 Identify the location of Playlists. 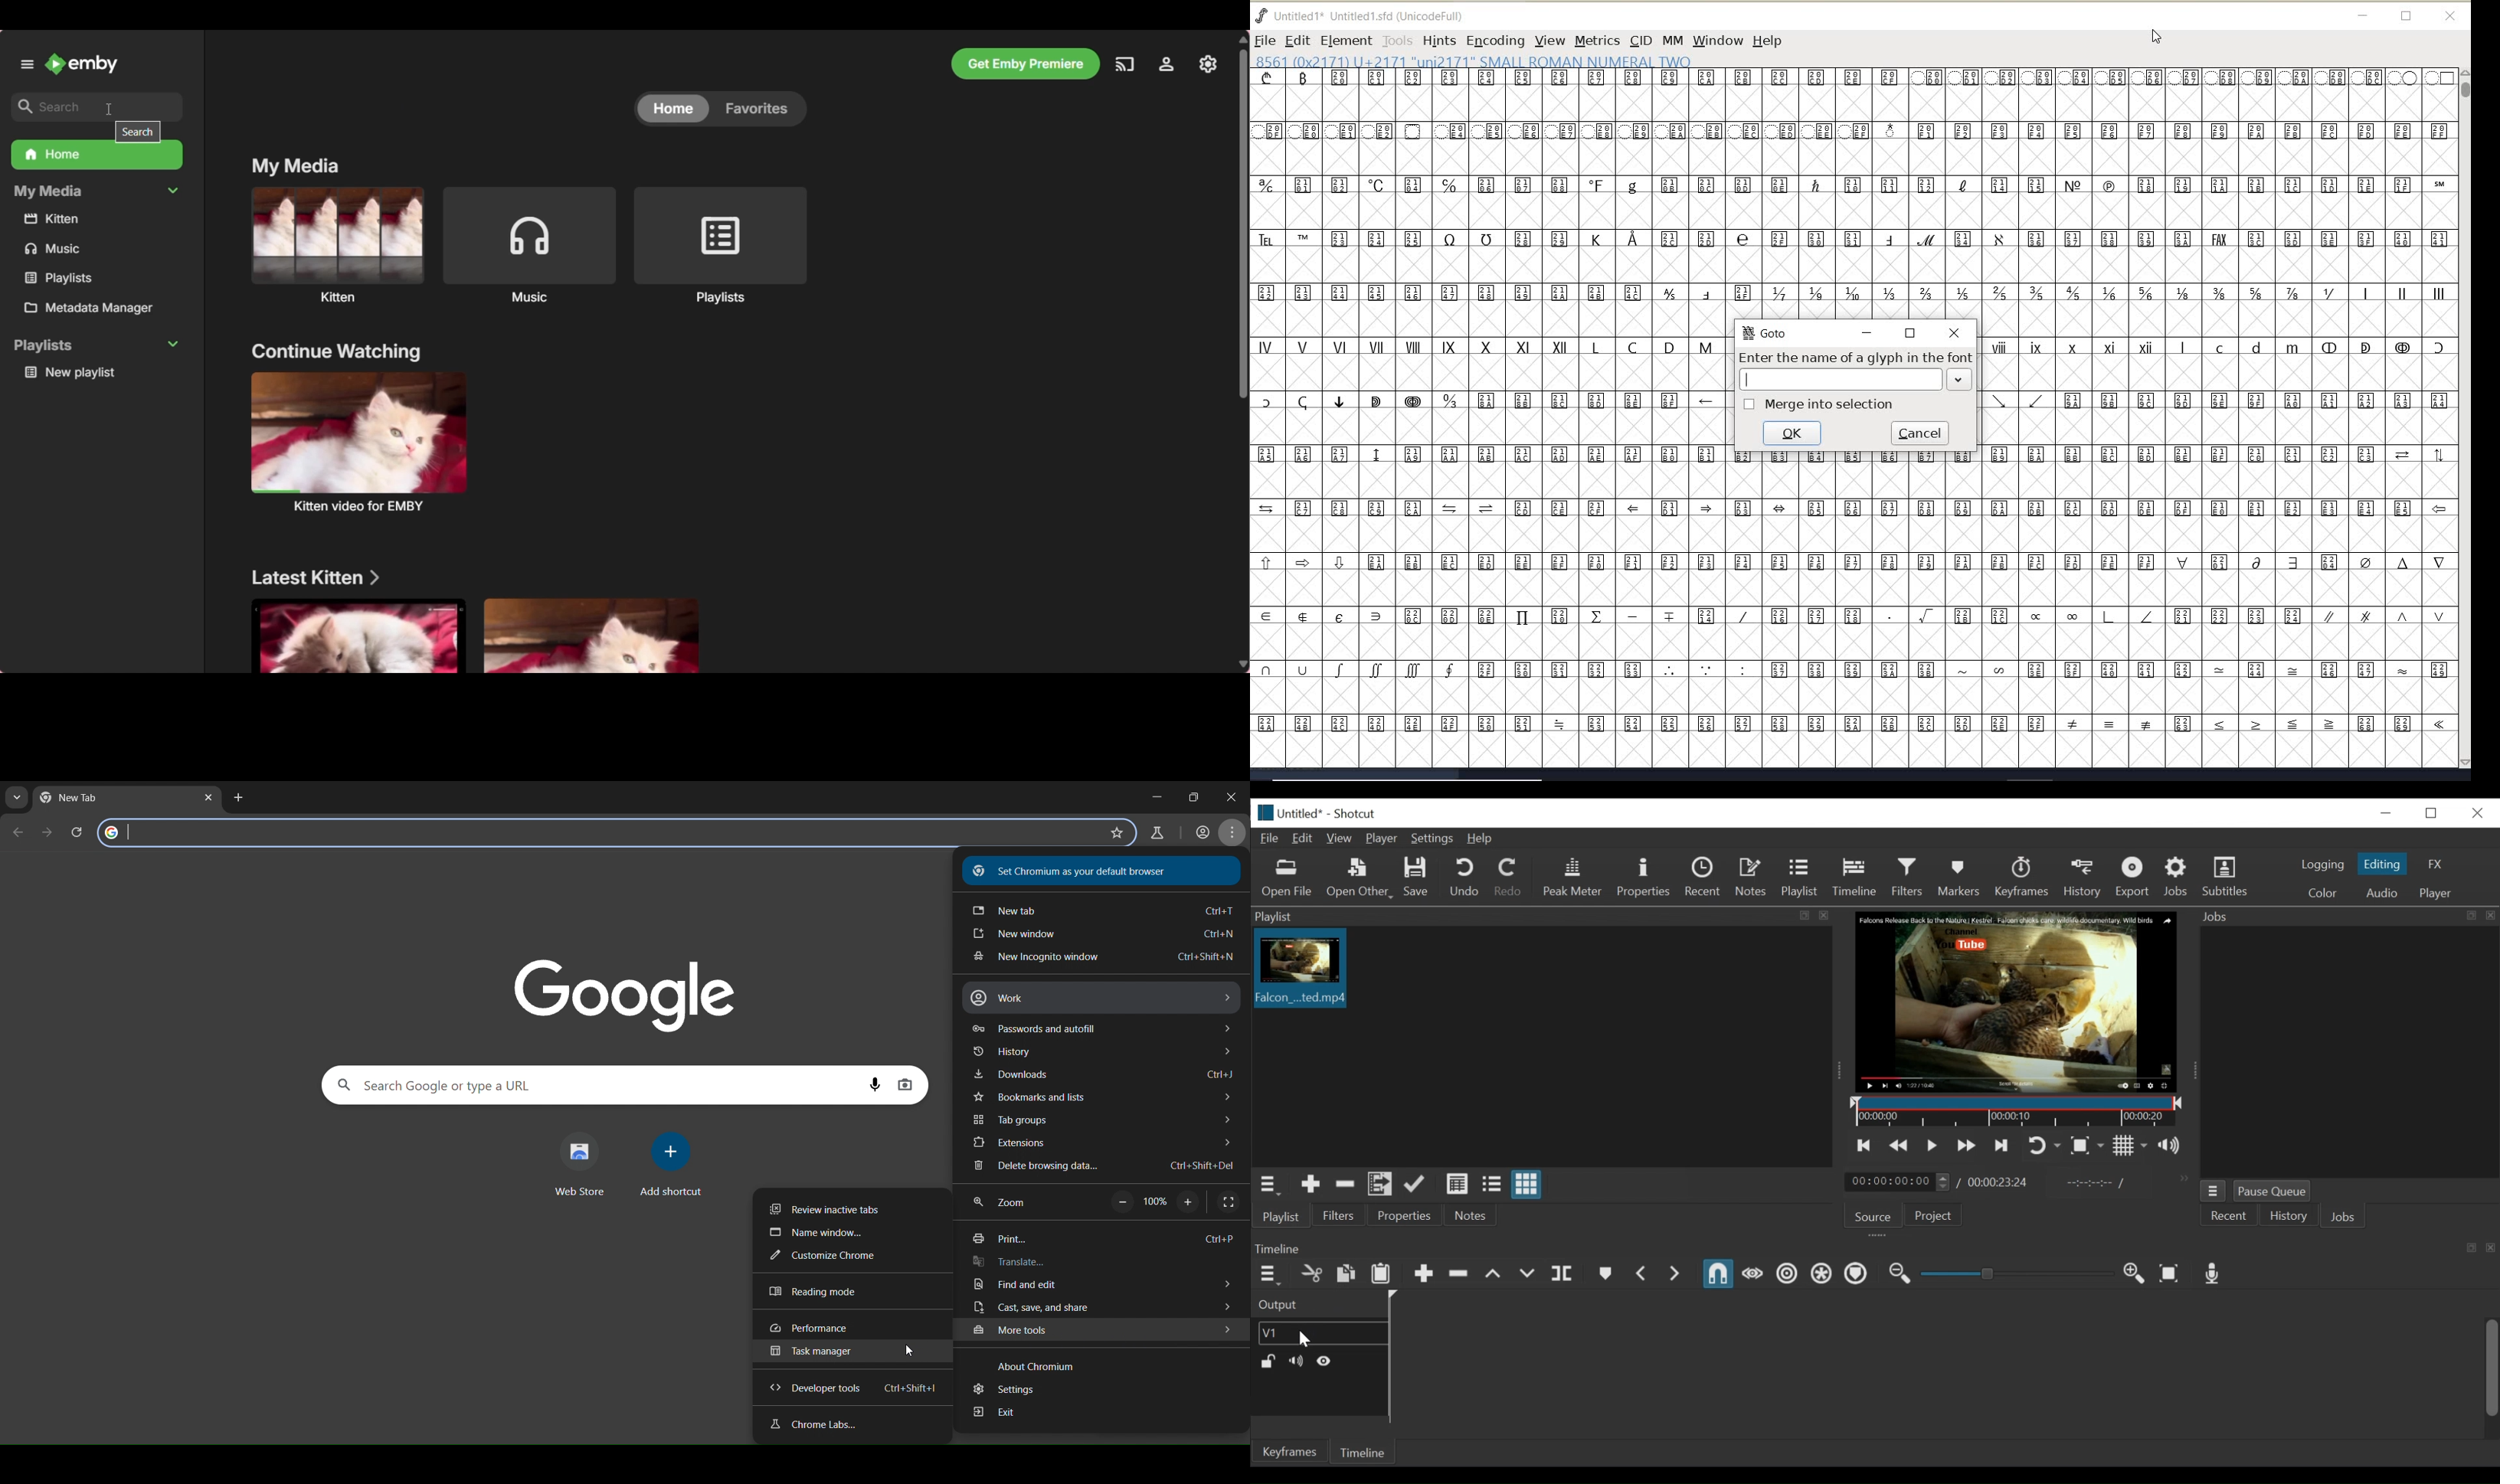
(98, 346).